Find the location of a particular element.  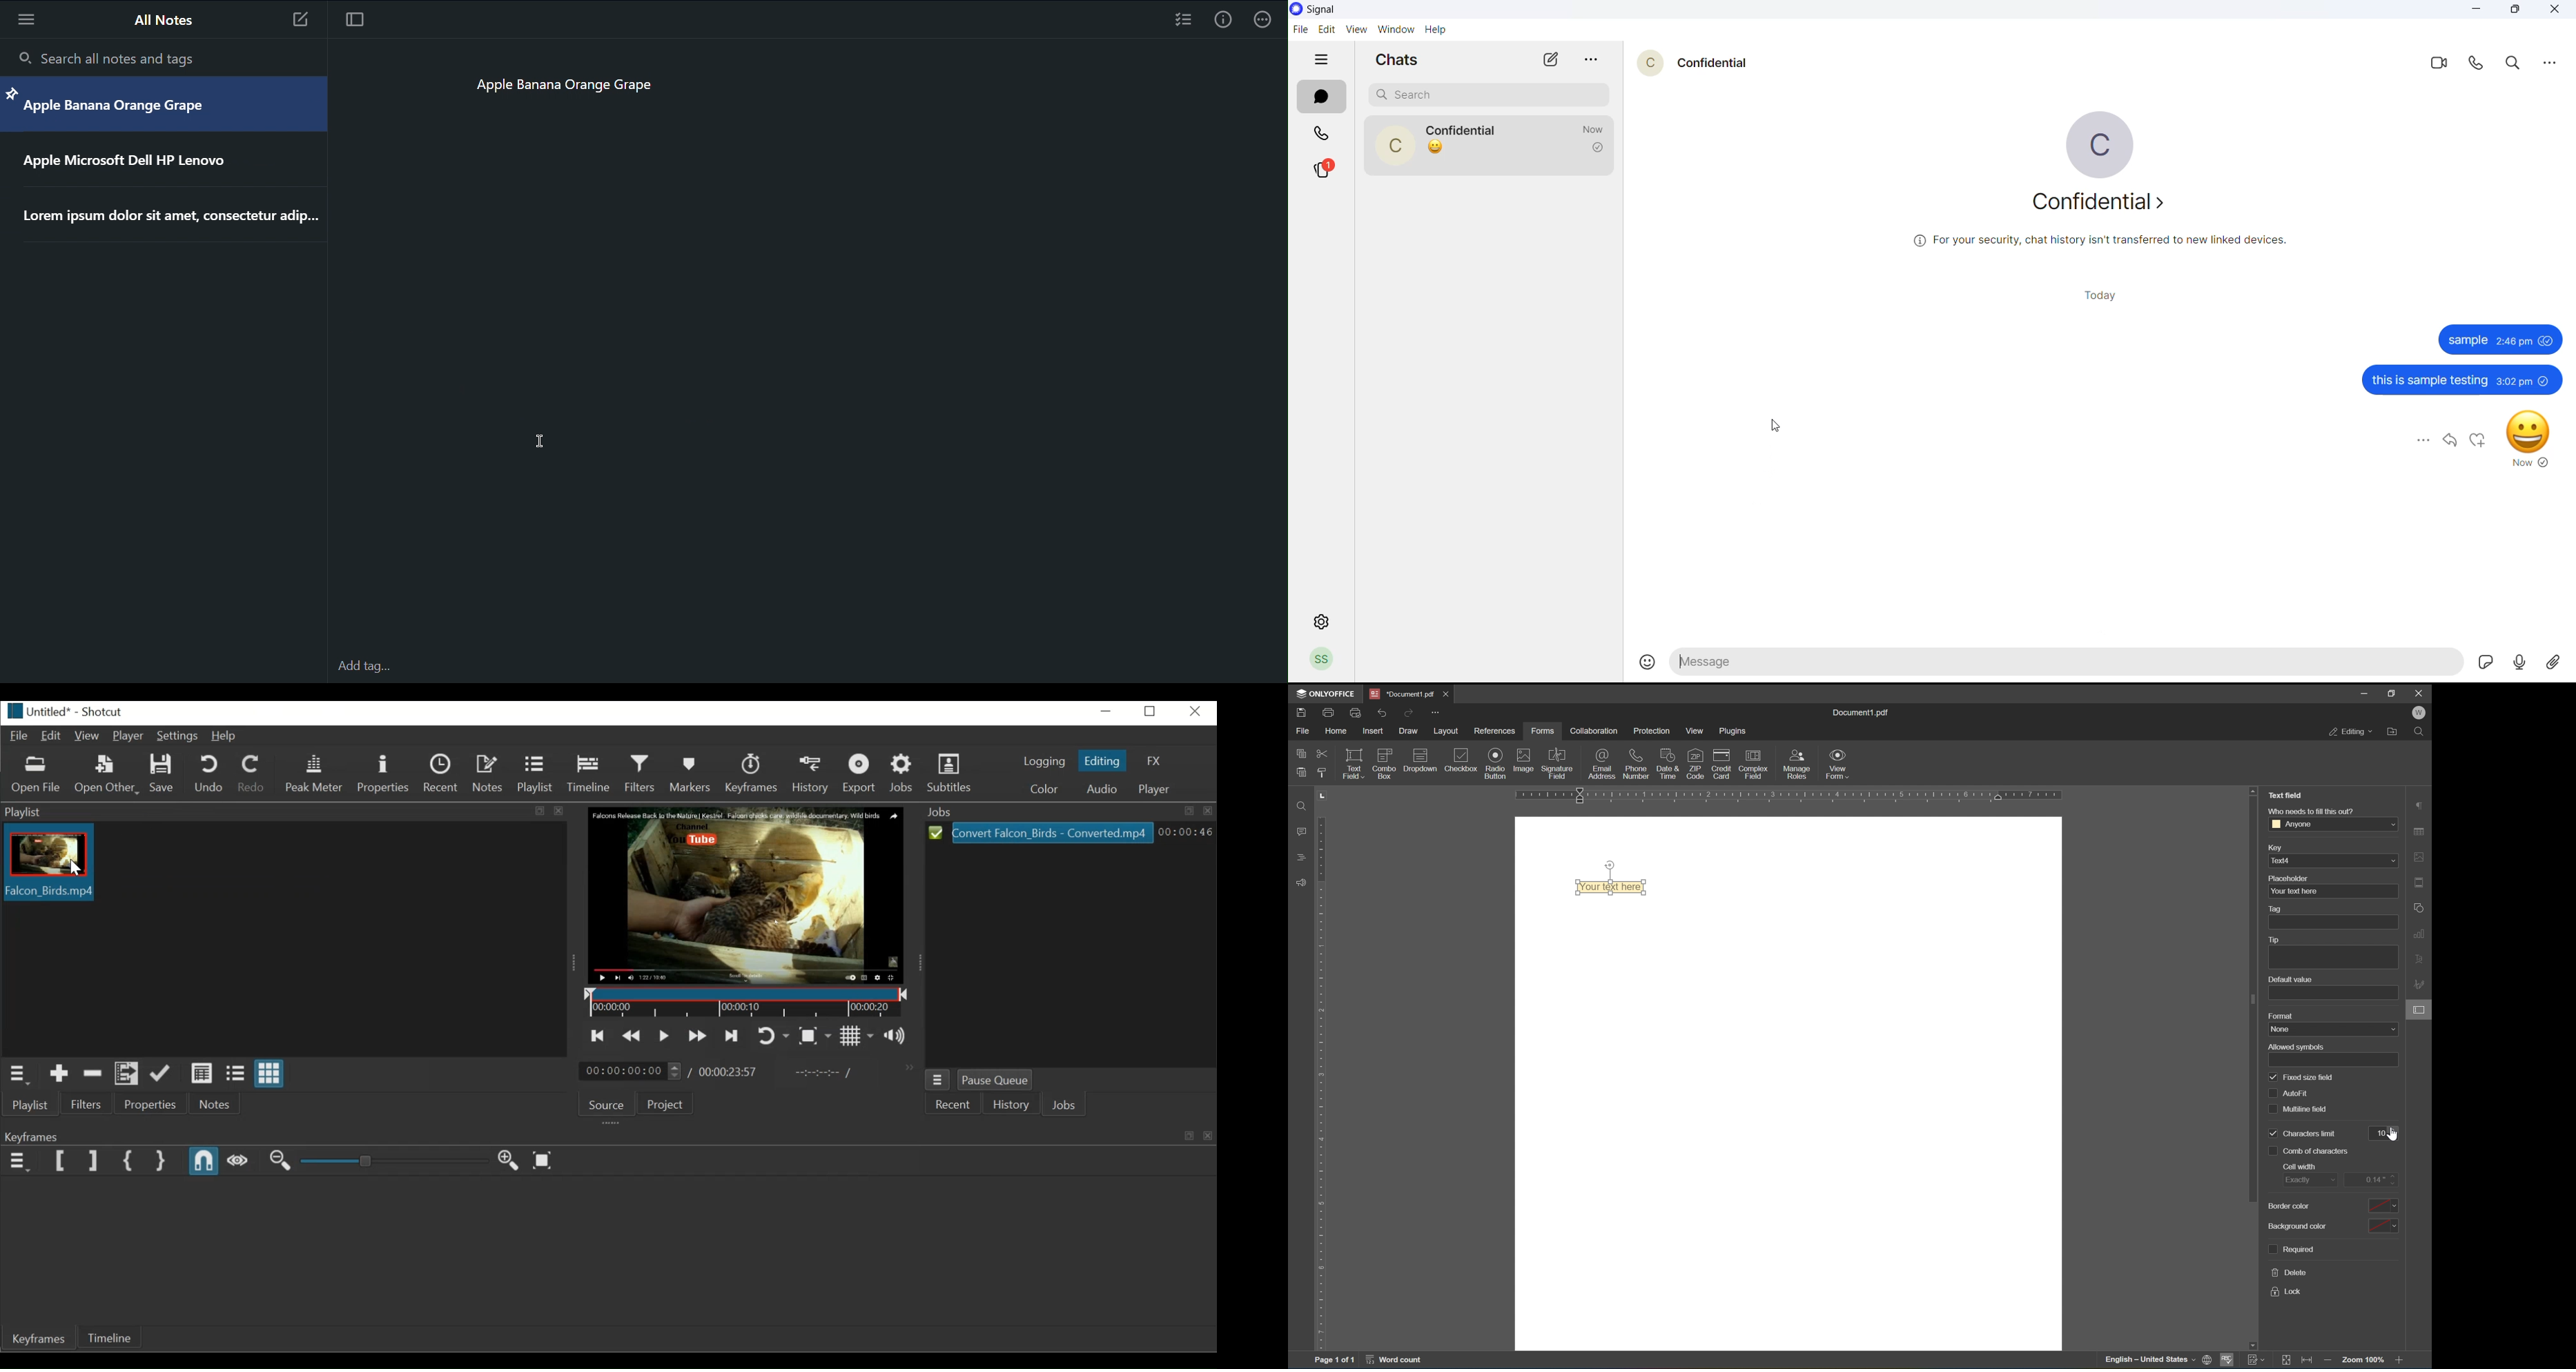

set document language is located at coordinates (2206, 1361).